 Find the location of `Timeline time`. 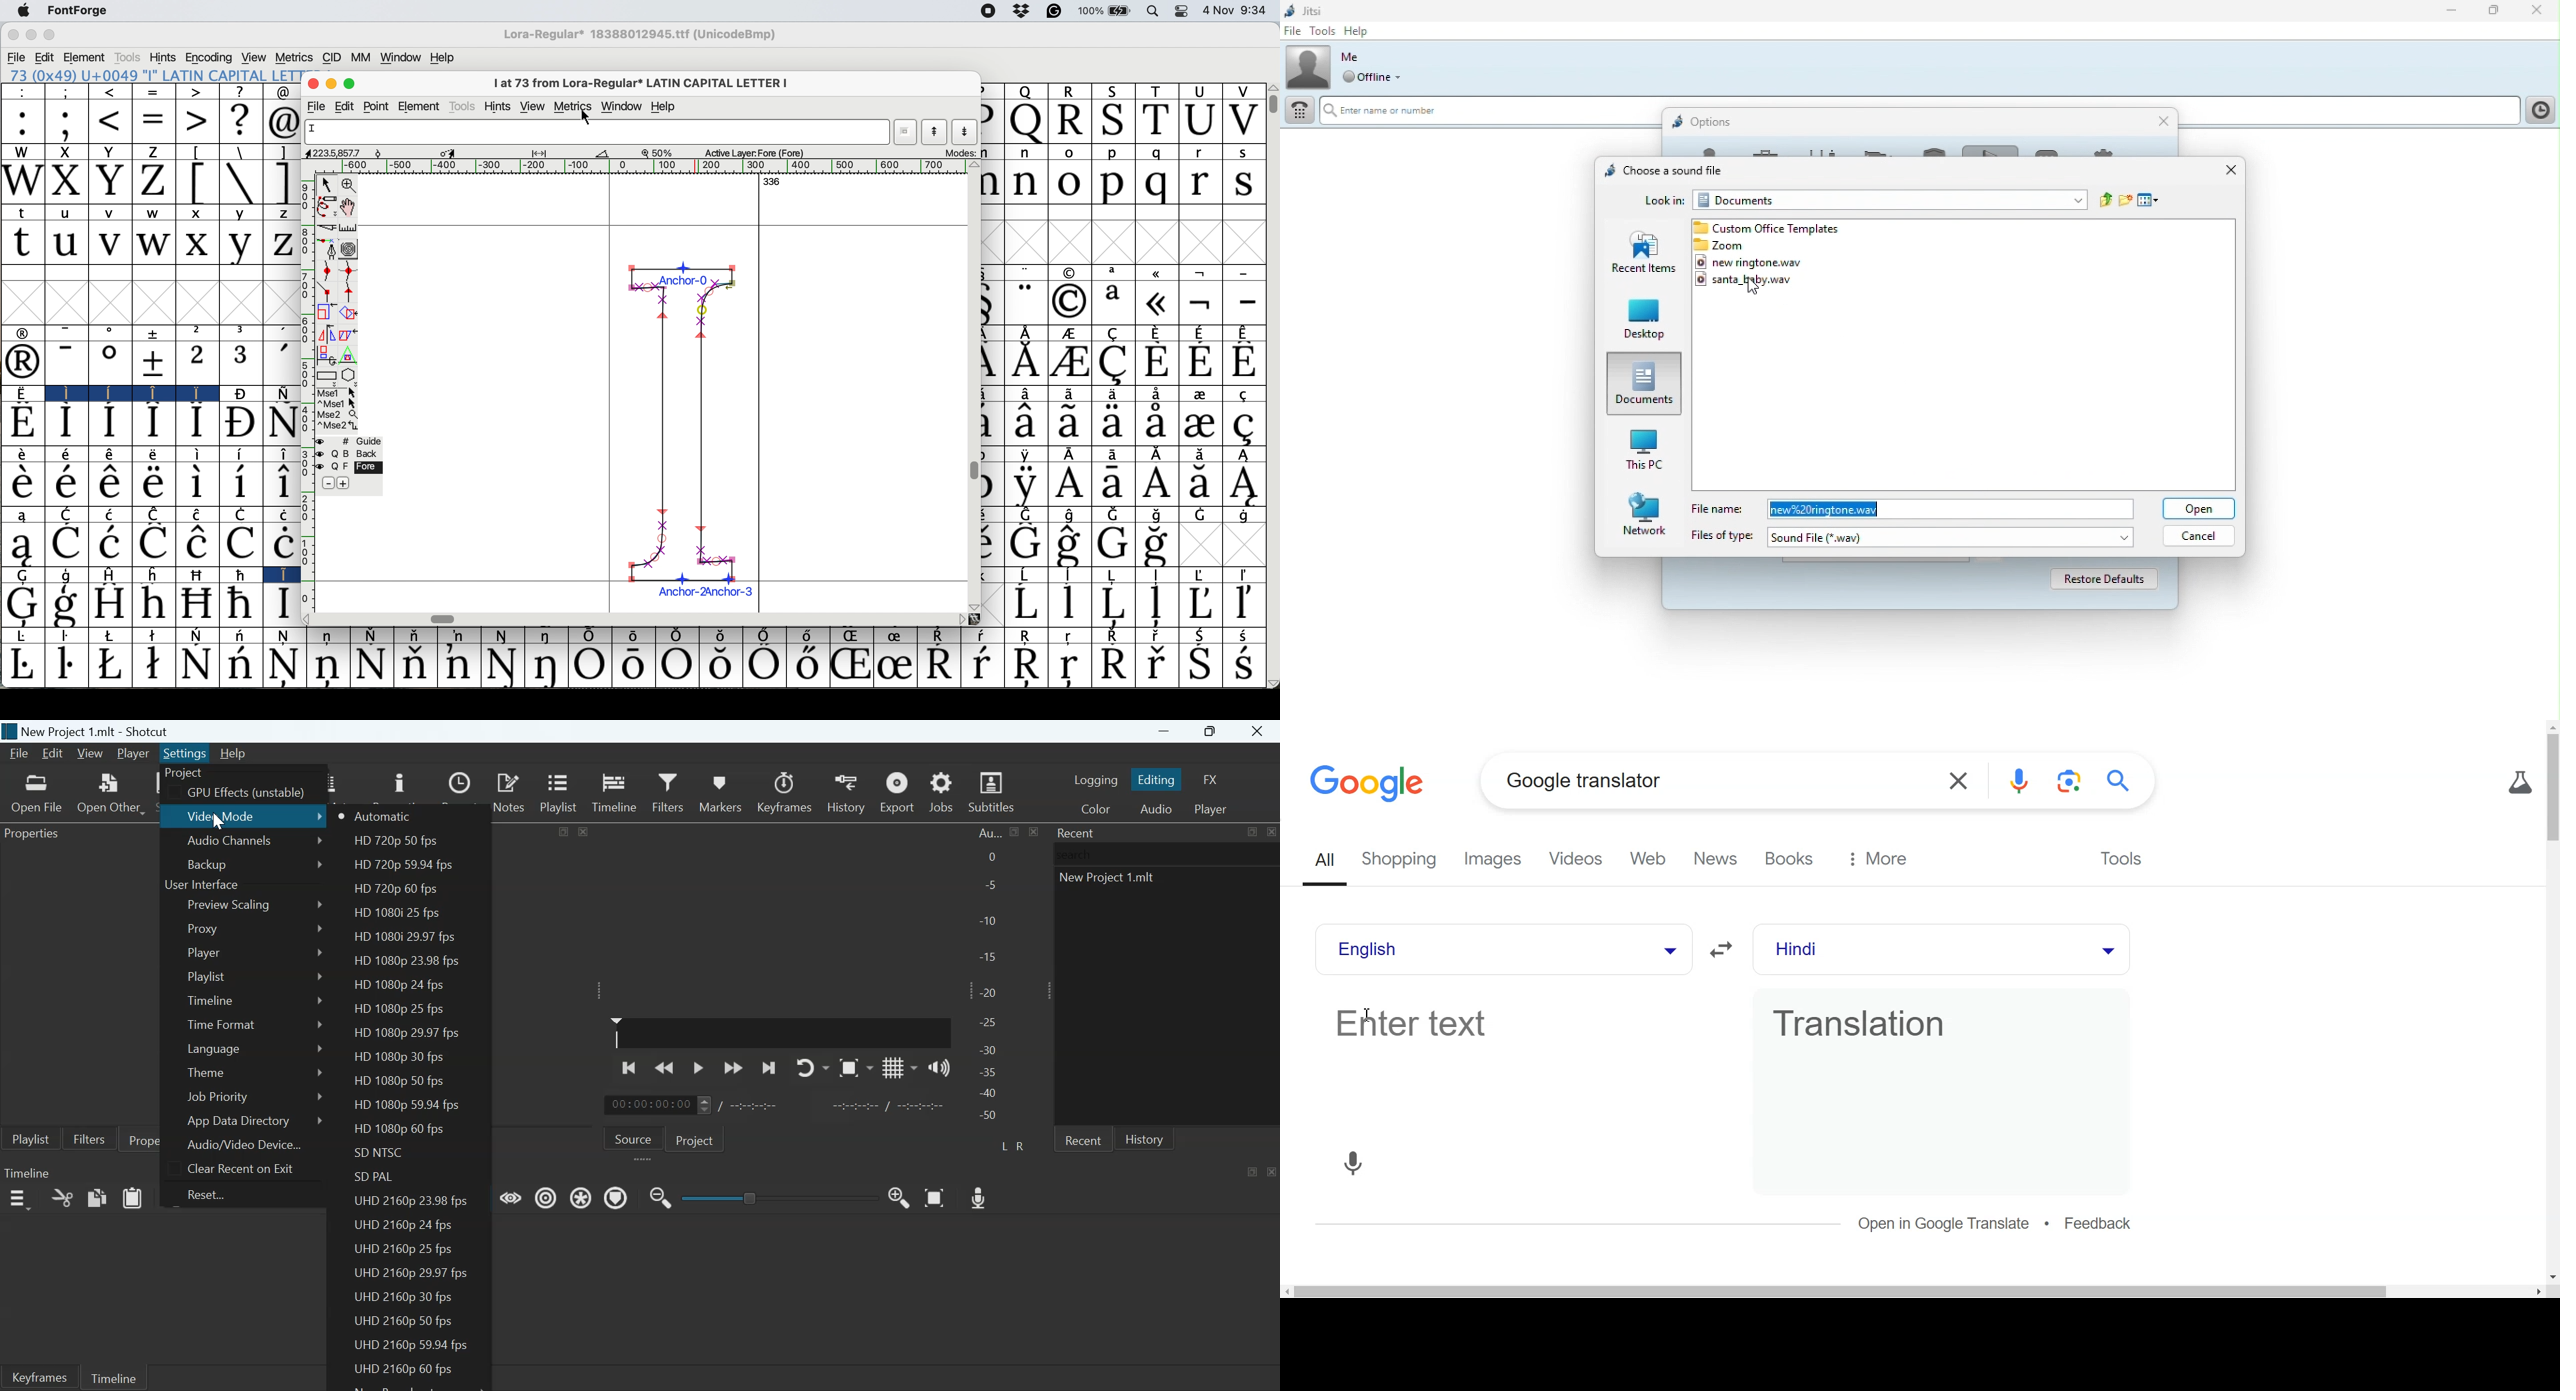

Timeline time is located at coordinates (649, 1105).